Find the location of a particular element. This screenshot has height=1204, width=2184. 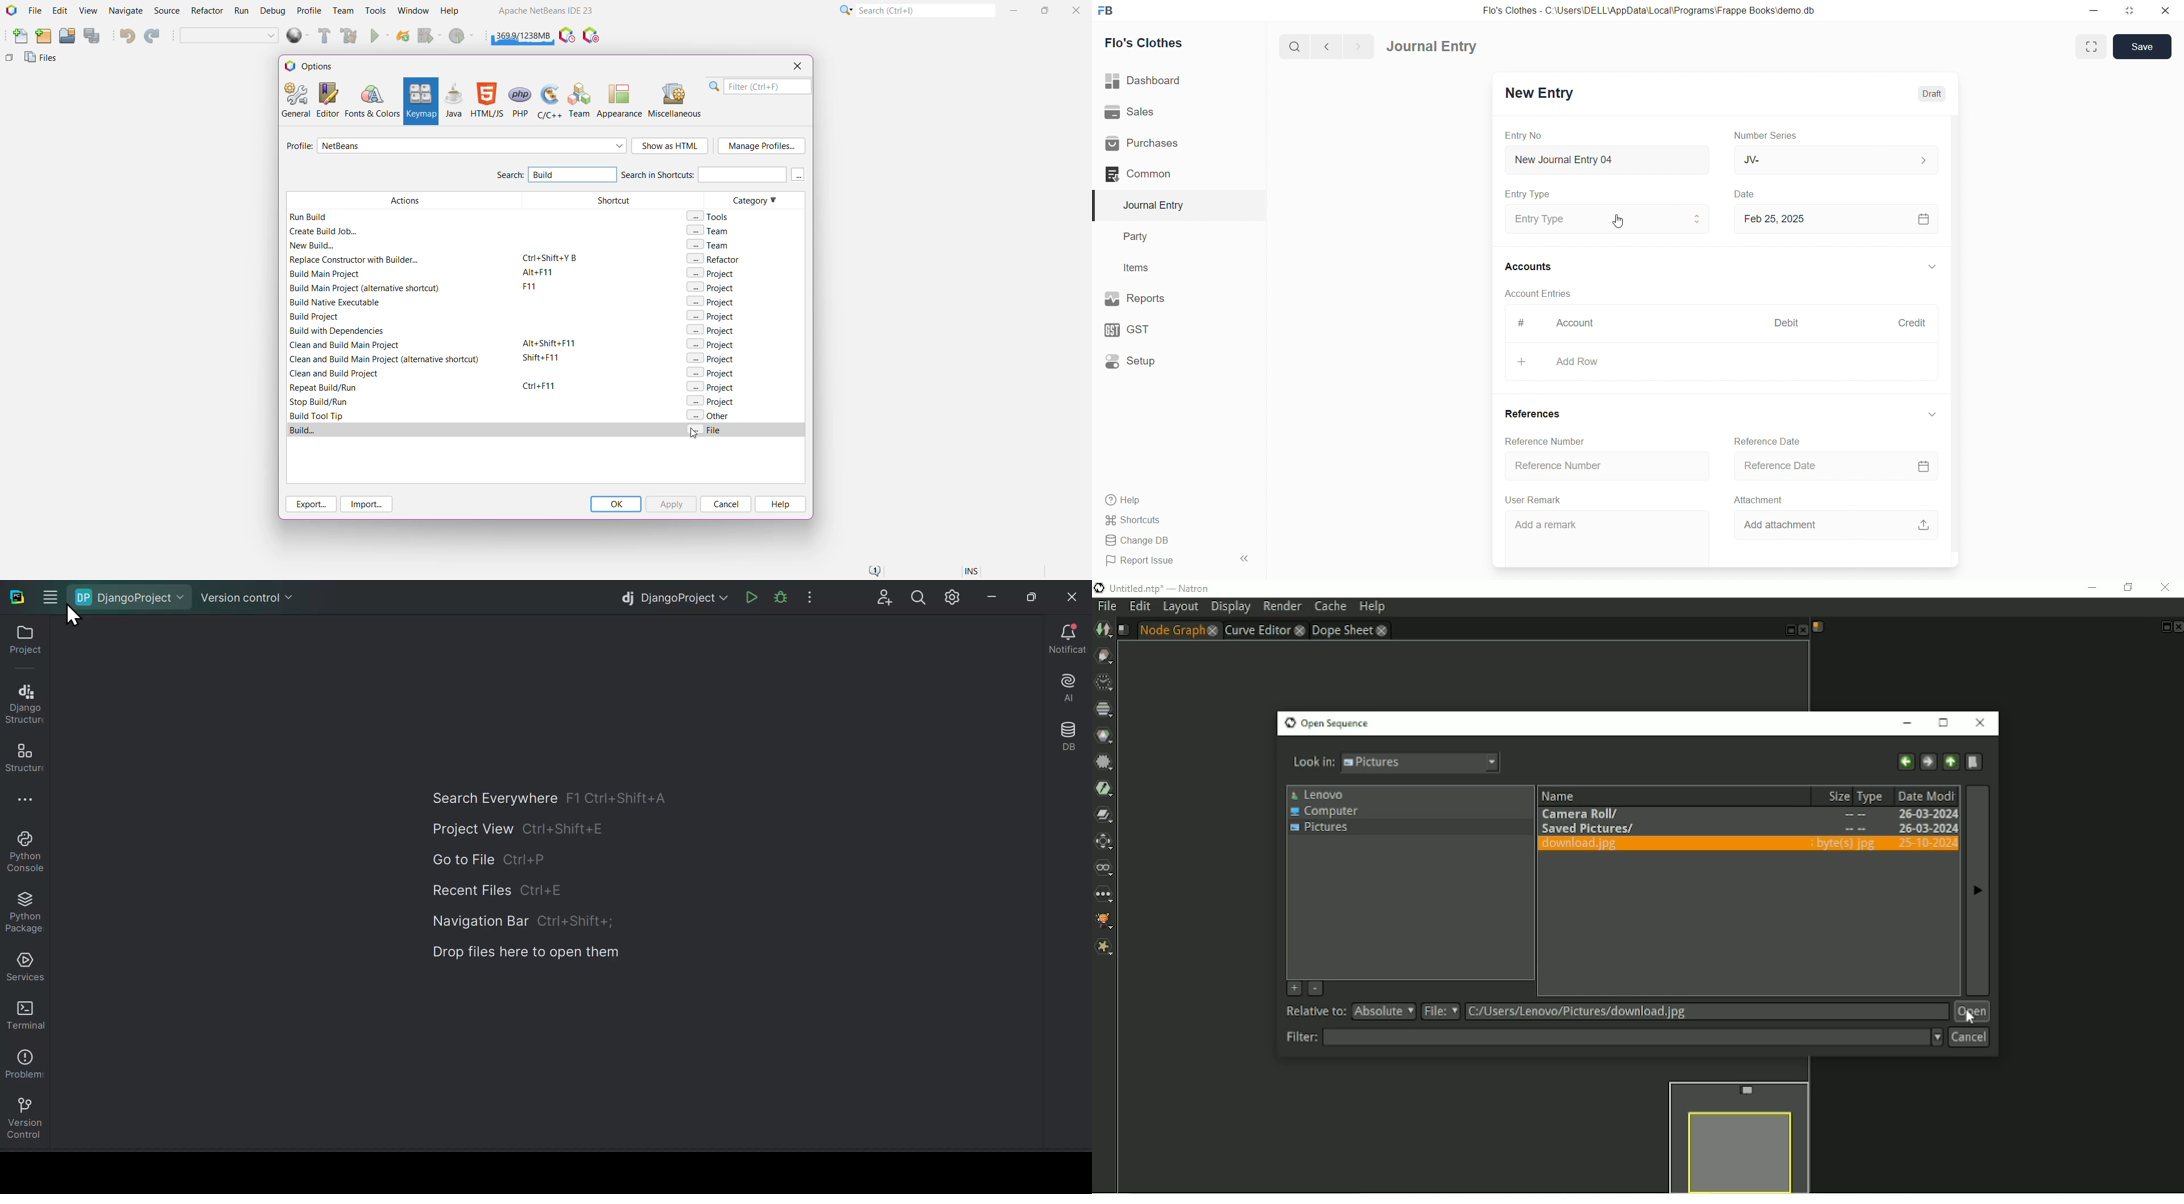

Profile Main project is located at coordinates (462, 37).